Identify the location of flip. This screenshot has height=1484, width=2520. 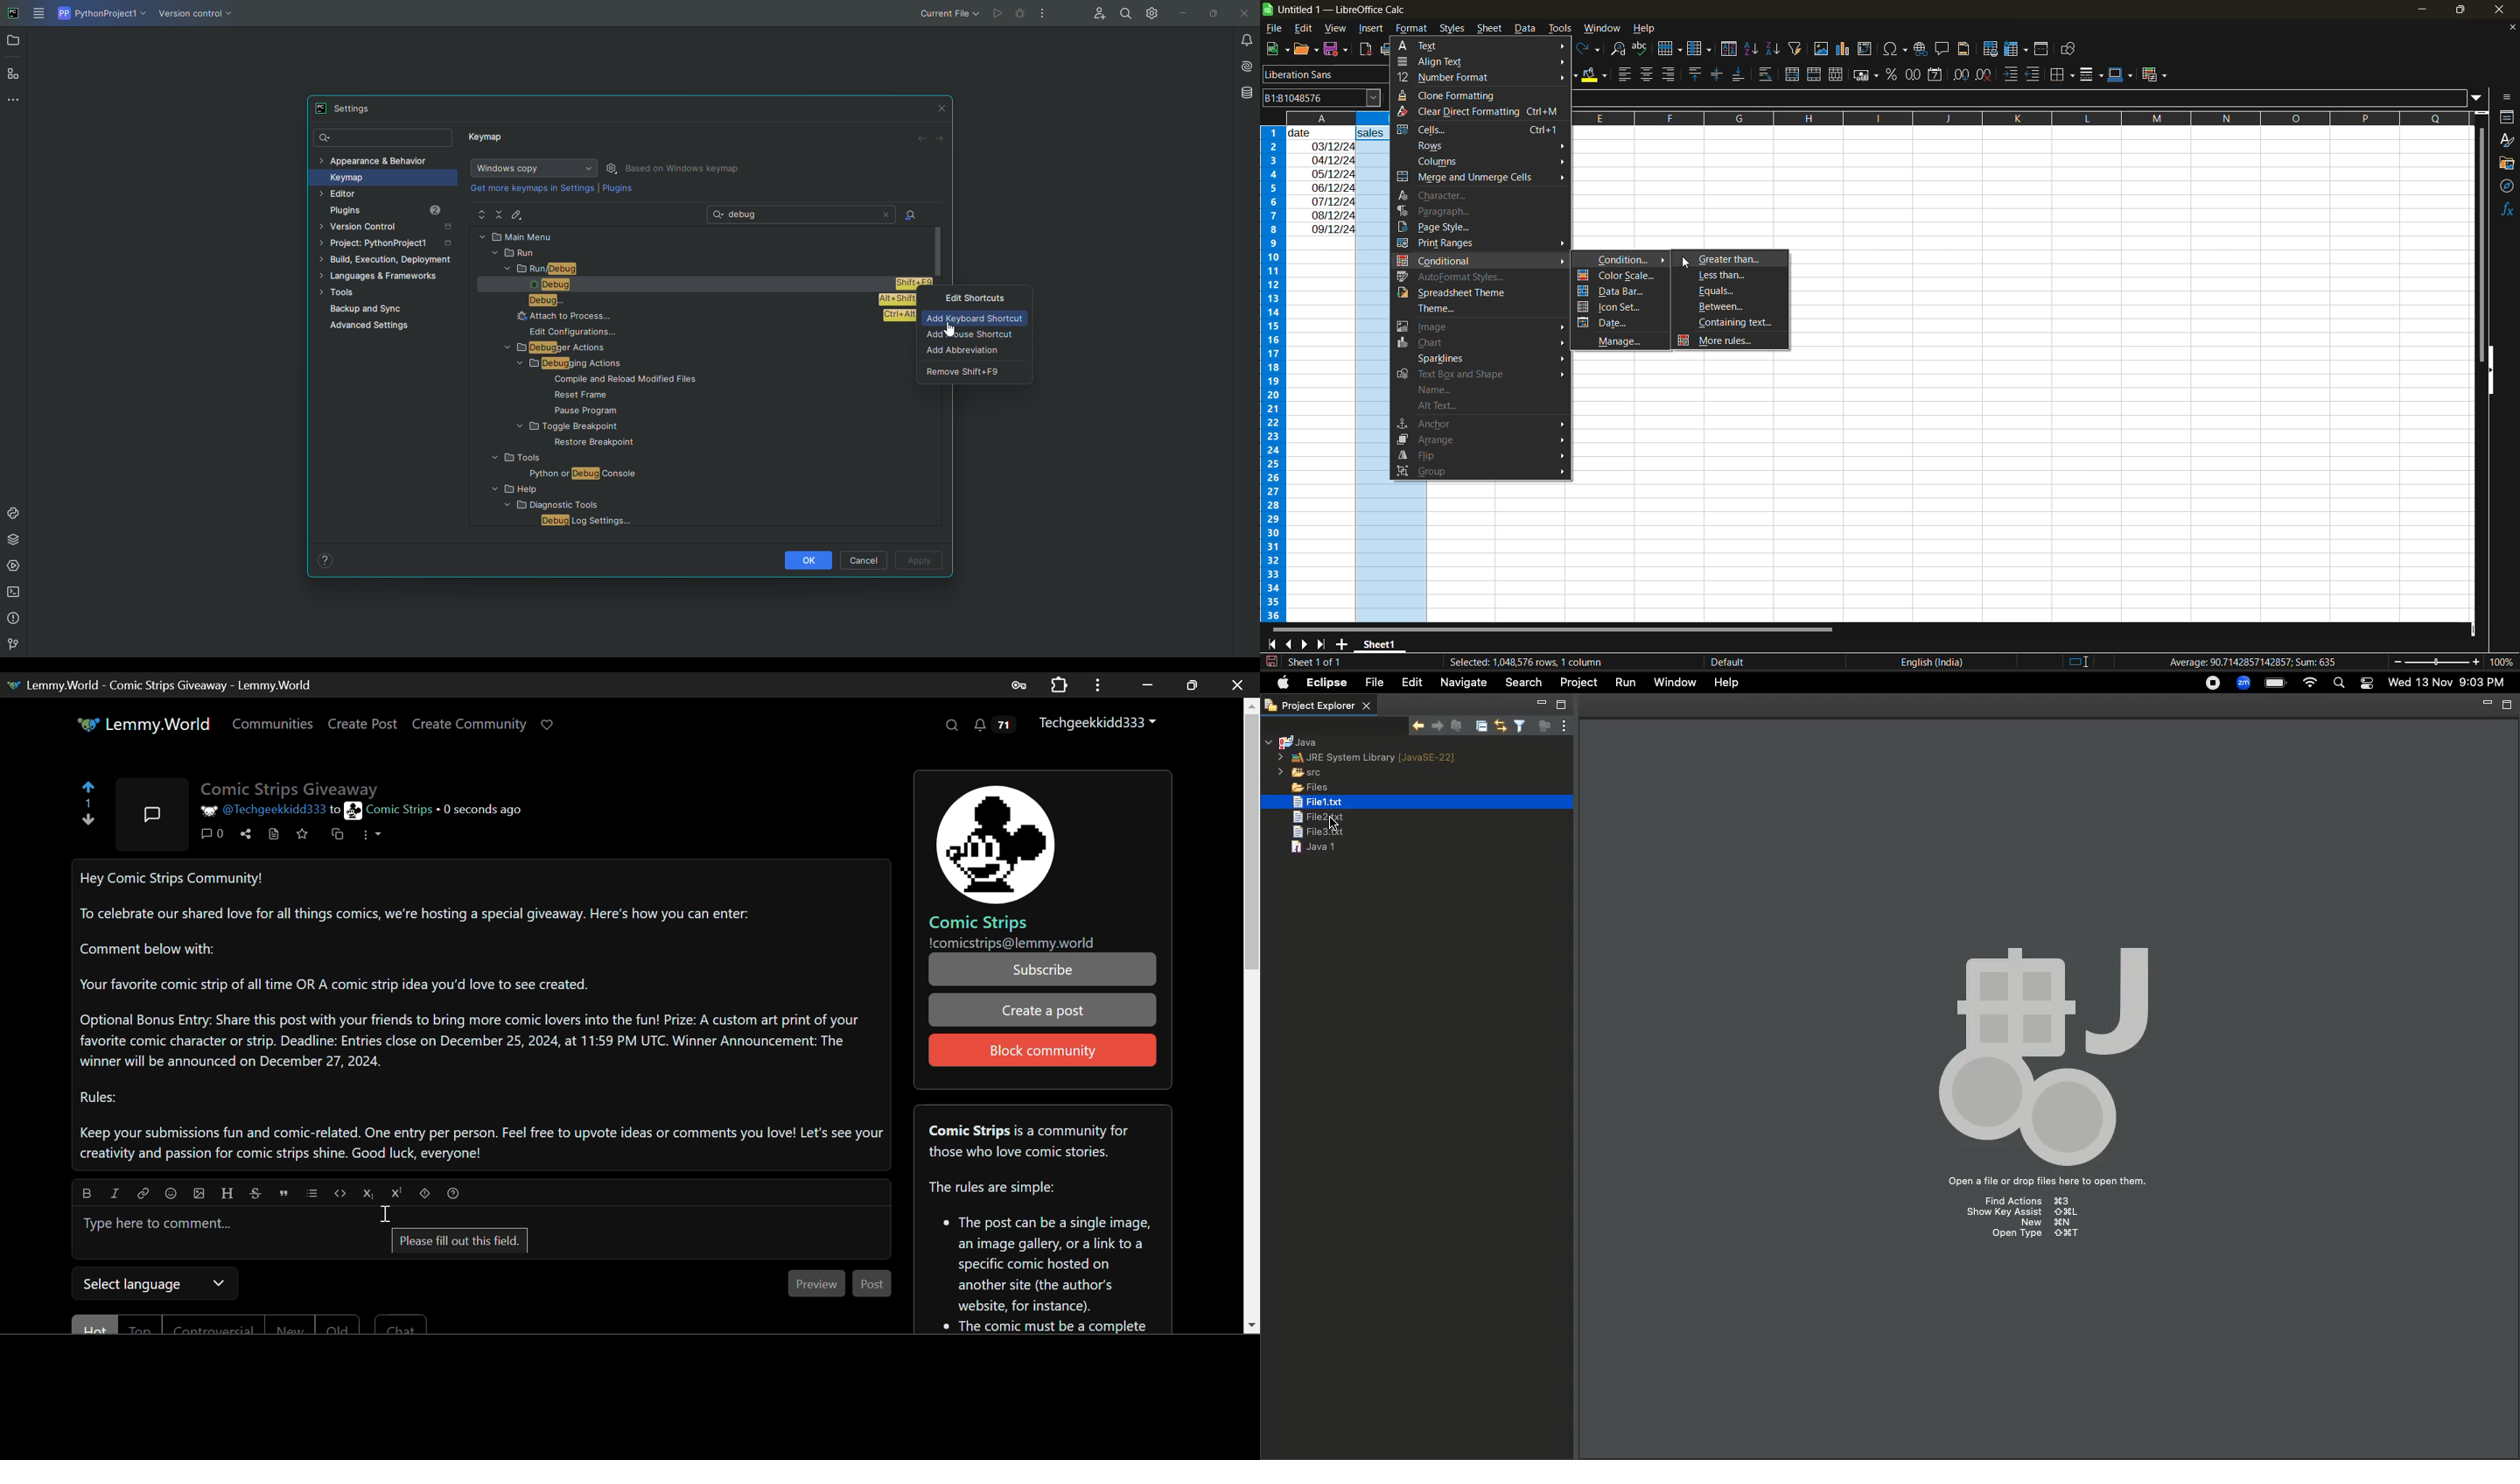
(1480, 455).